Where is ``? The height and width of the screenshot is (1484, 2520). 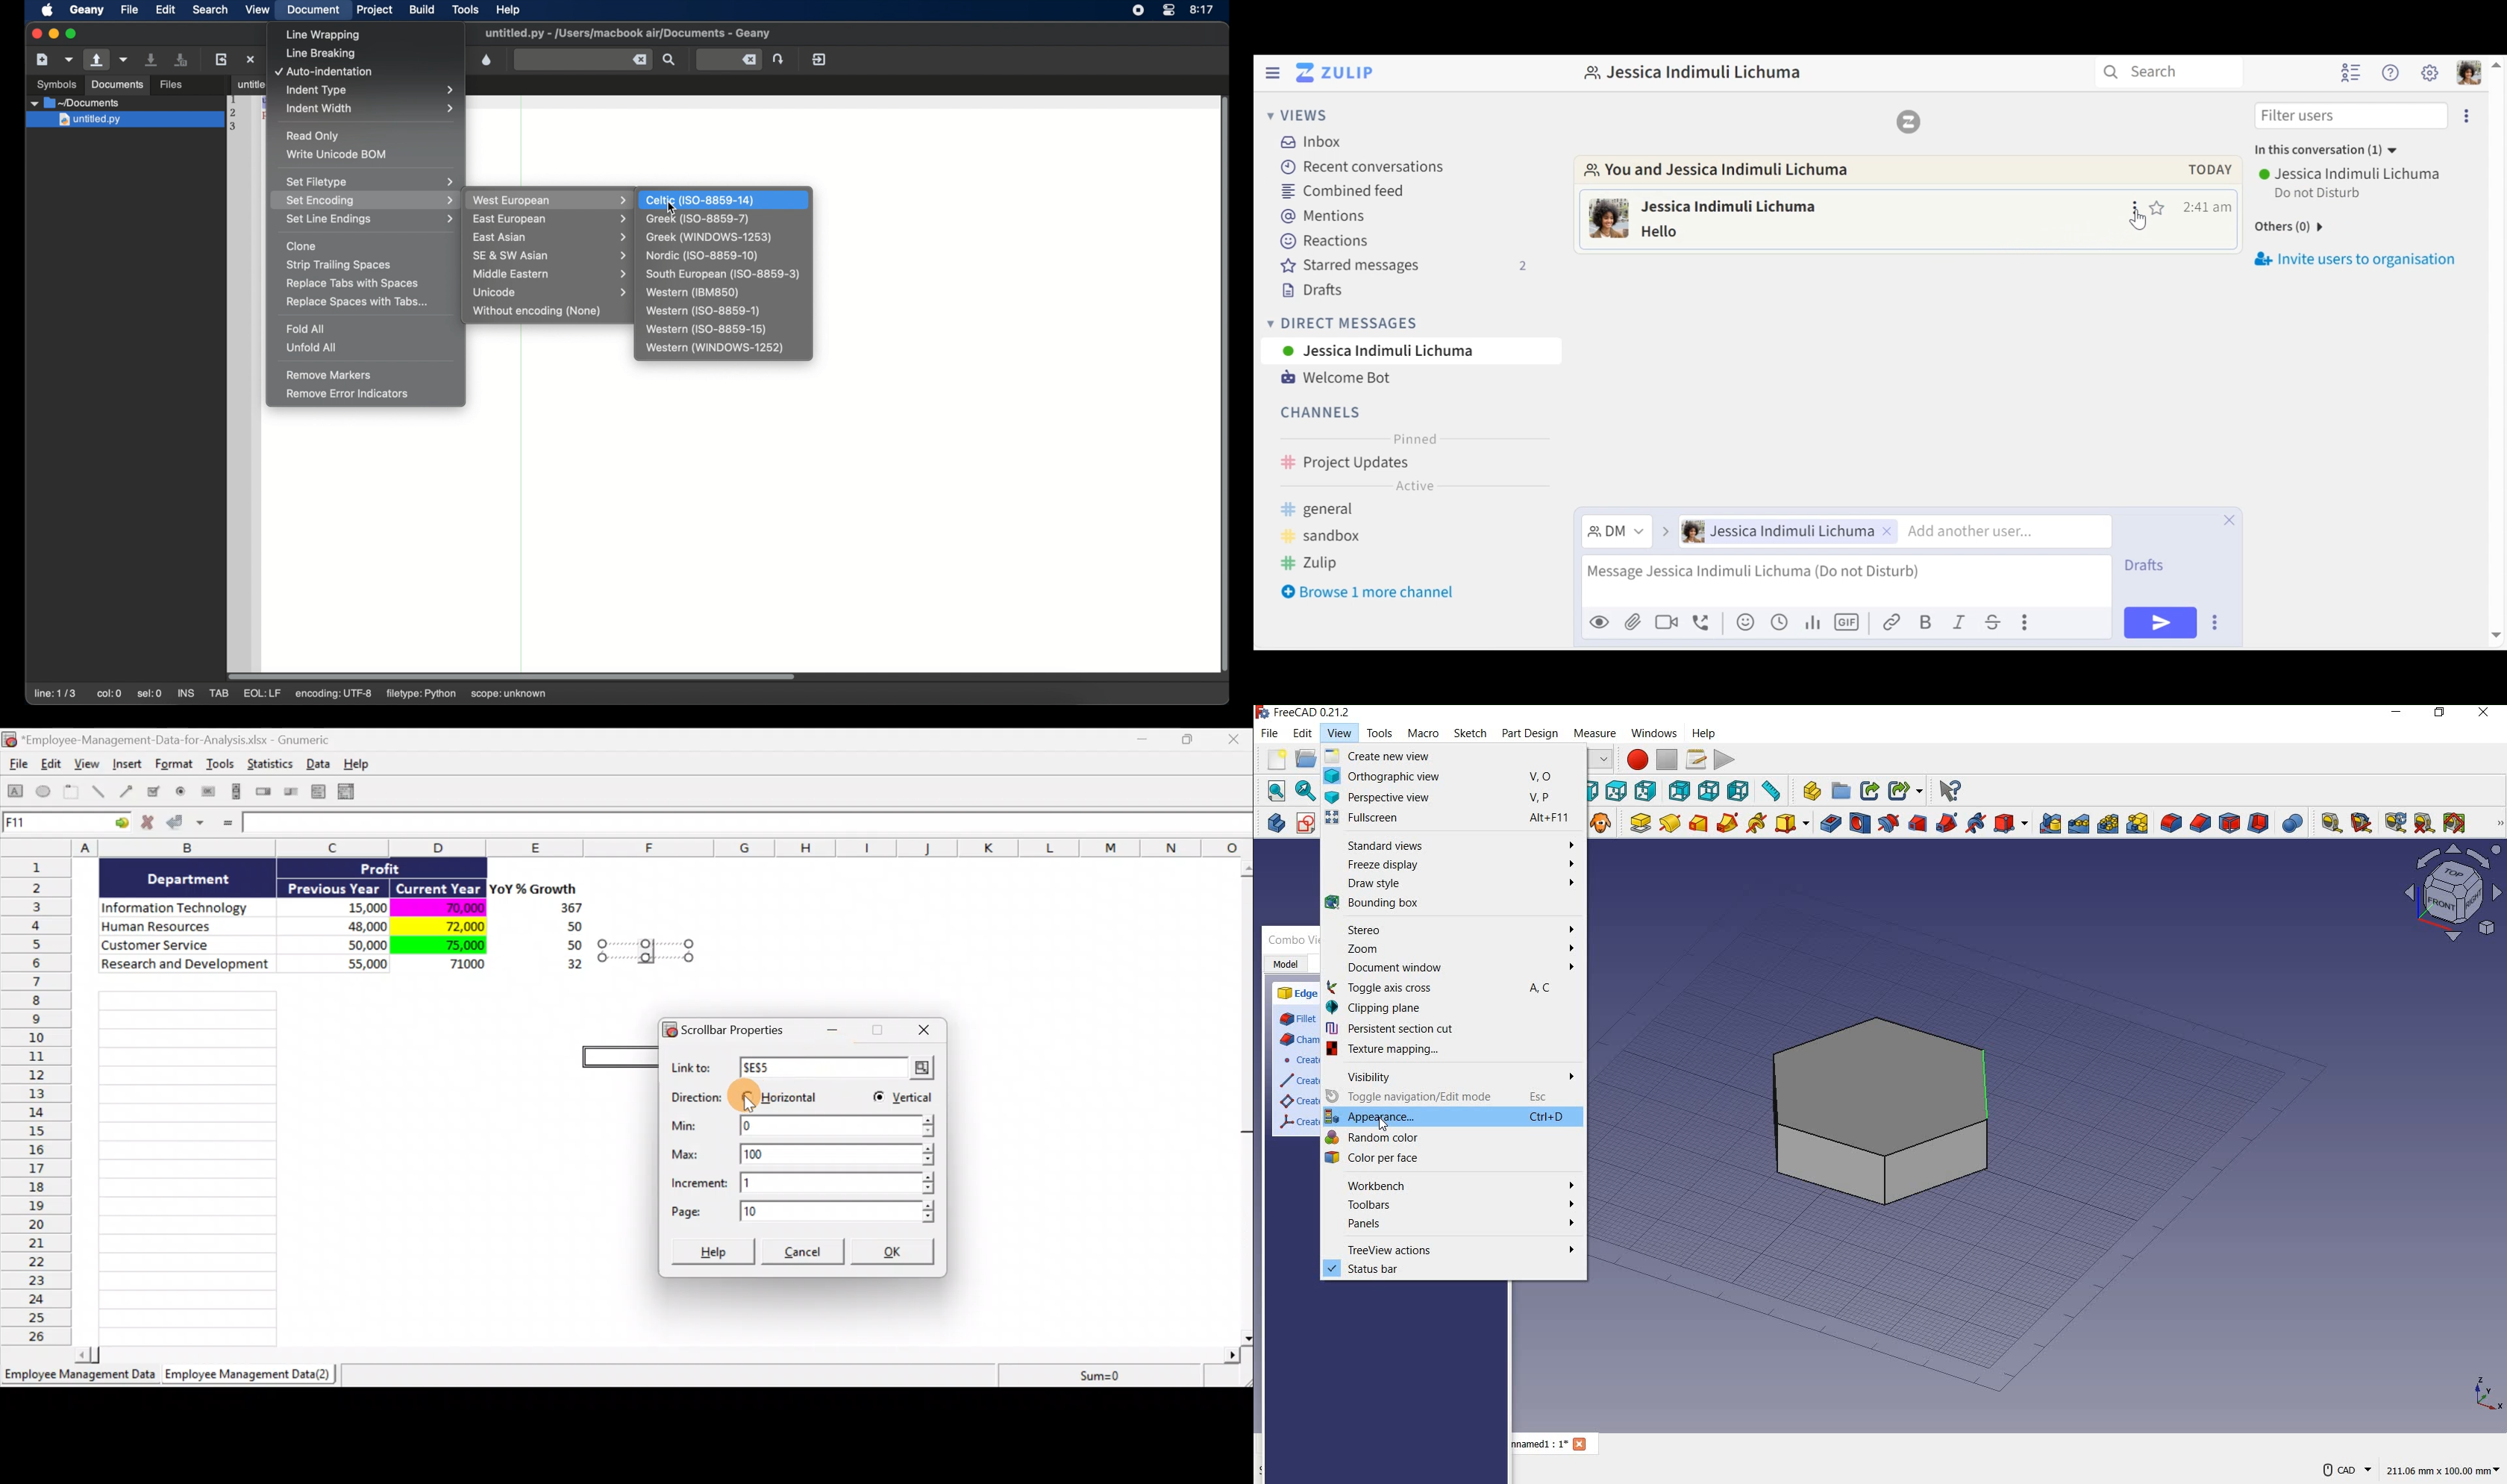
 is located at coordinates (1342, 378).